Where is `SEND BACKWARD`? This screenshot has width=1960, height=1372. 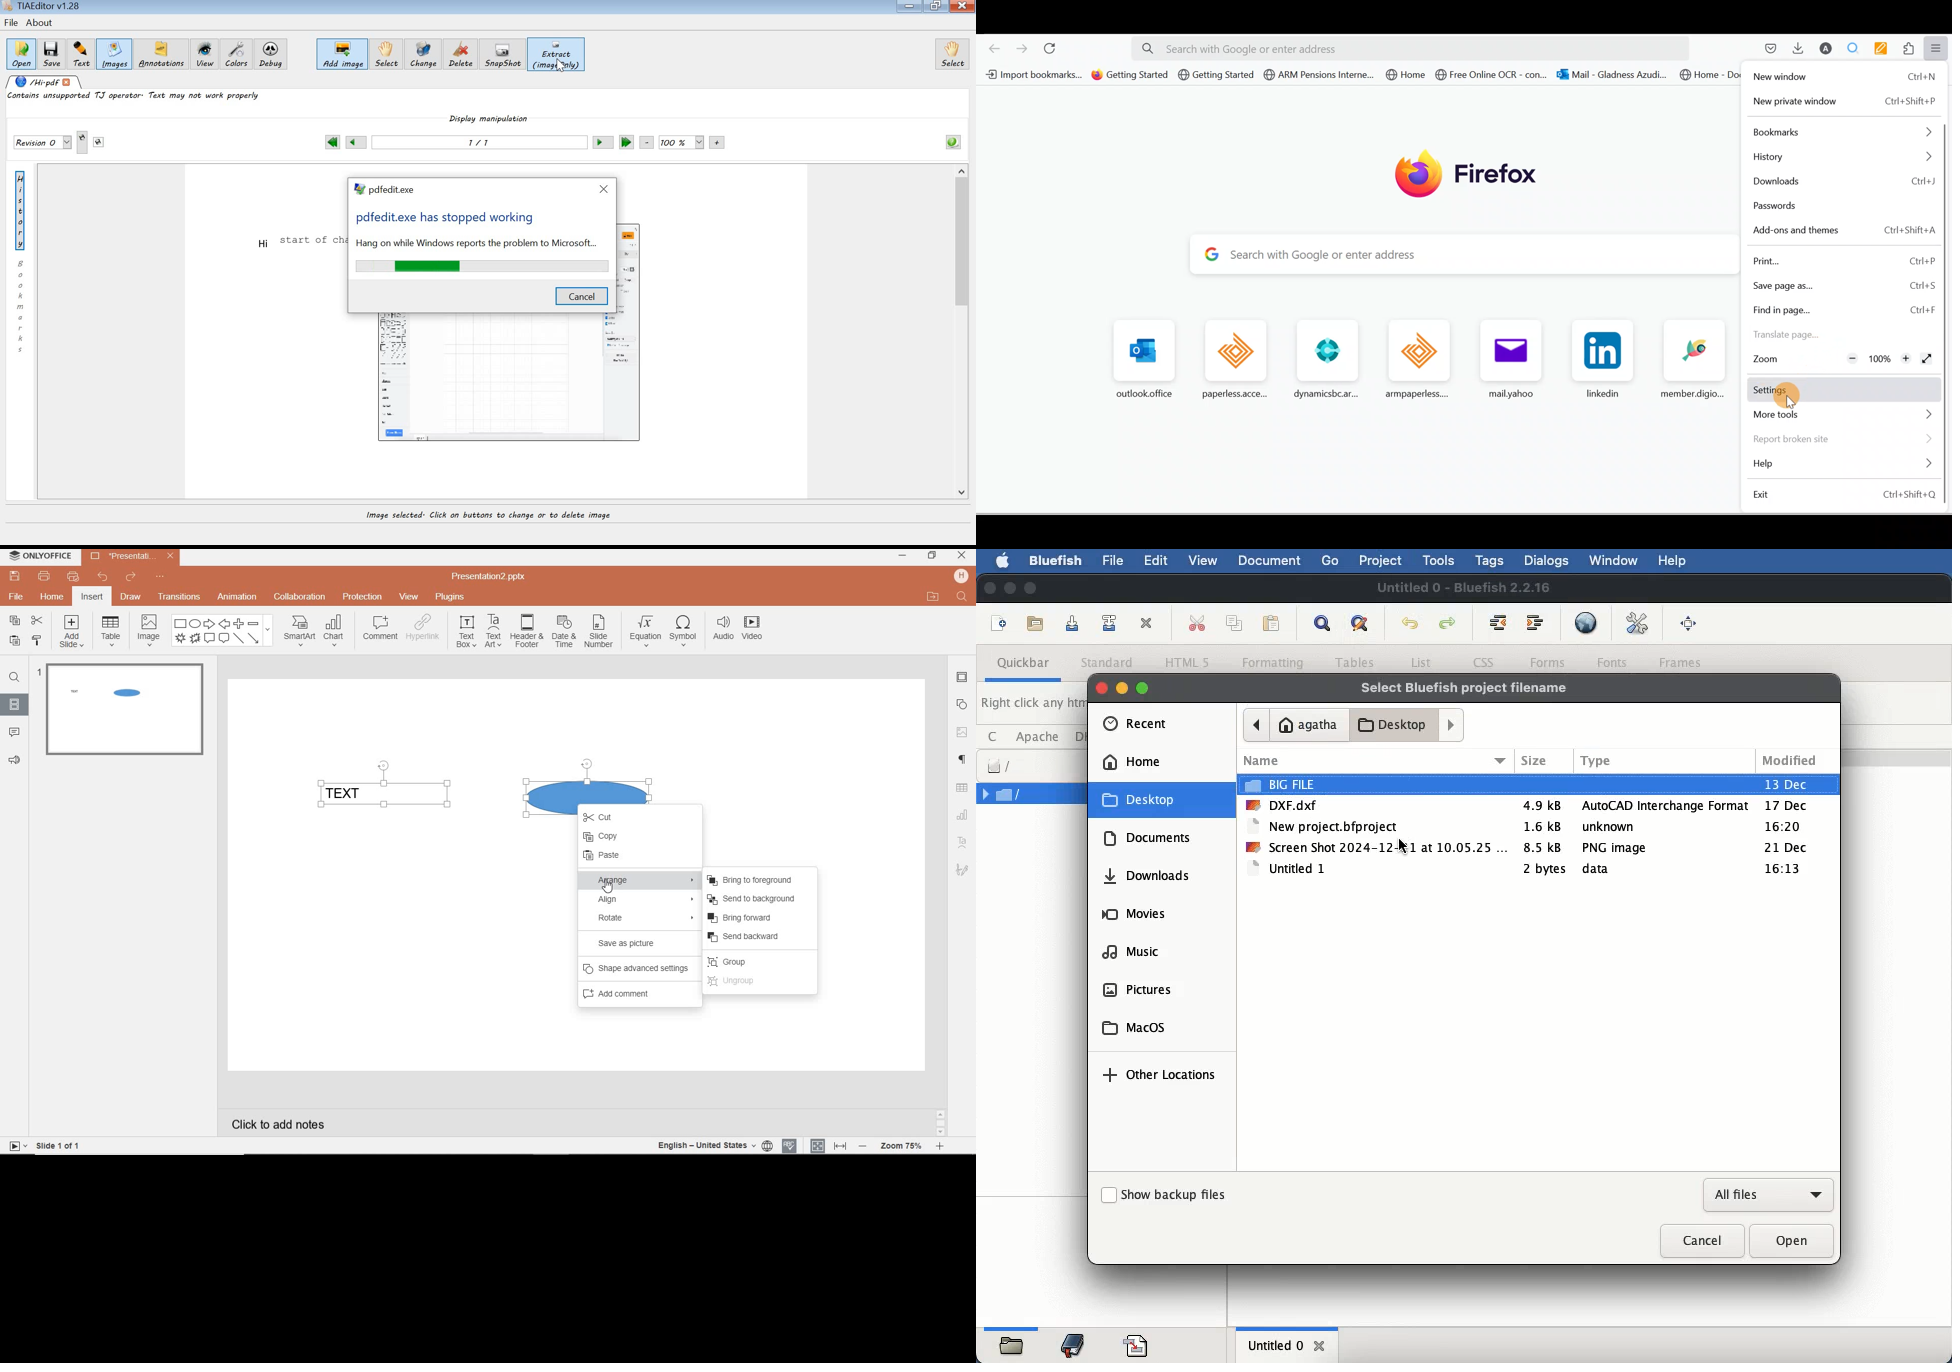 SEND BACKWARD is located at coordinates (756, 937).